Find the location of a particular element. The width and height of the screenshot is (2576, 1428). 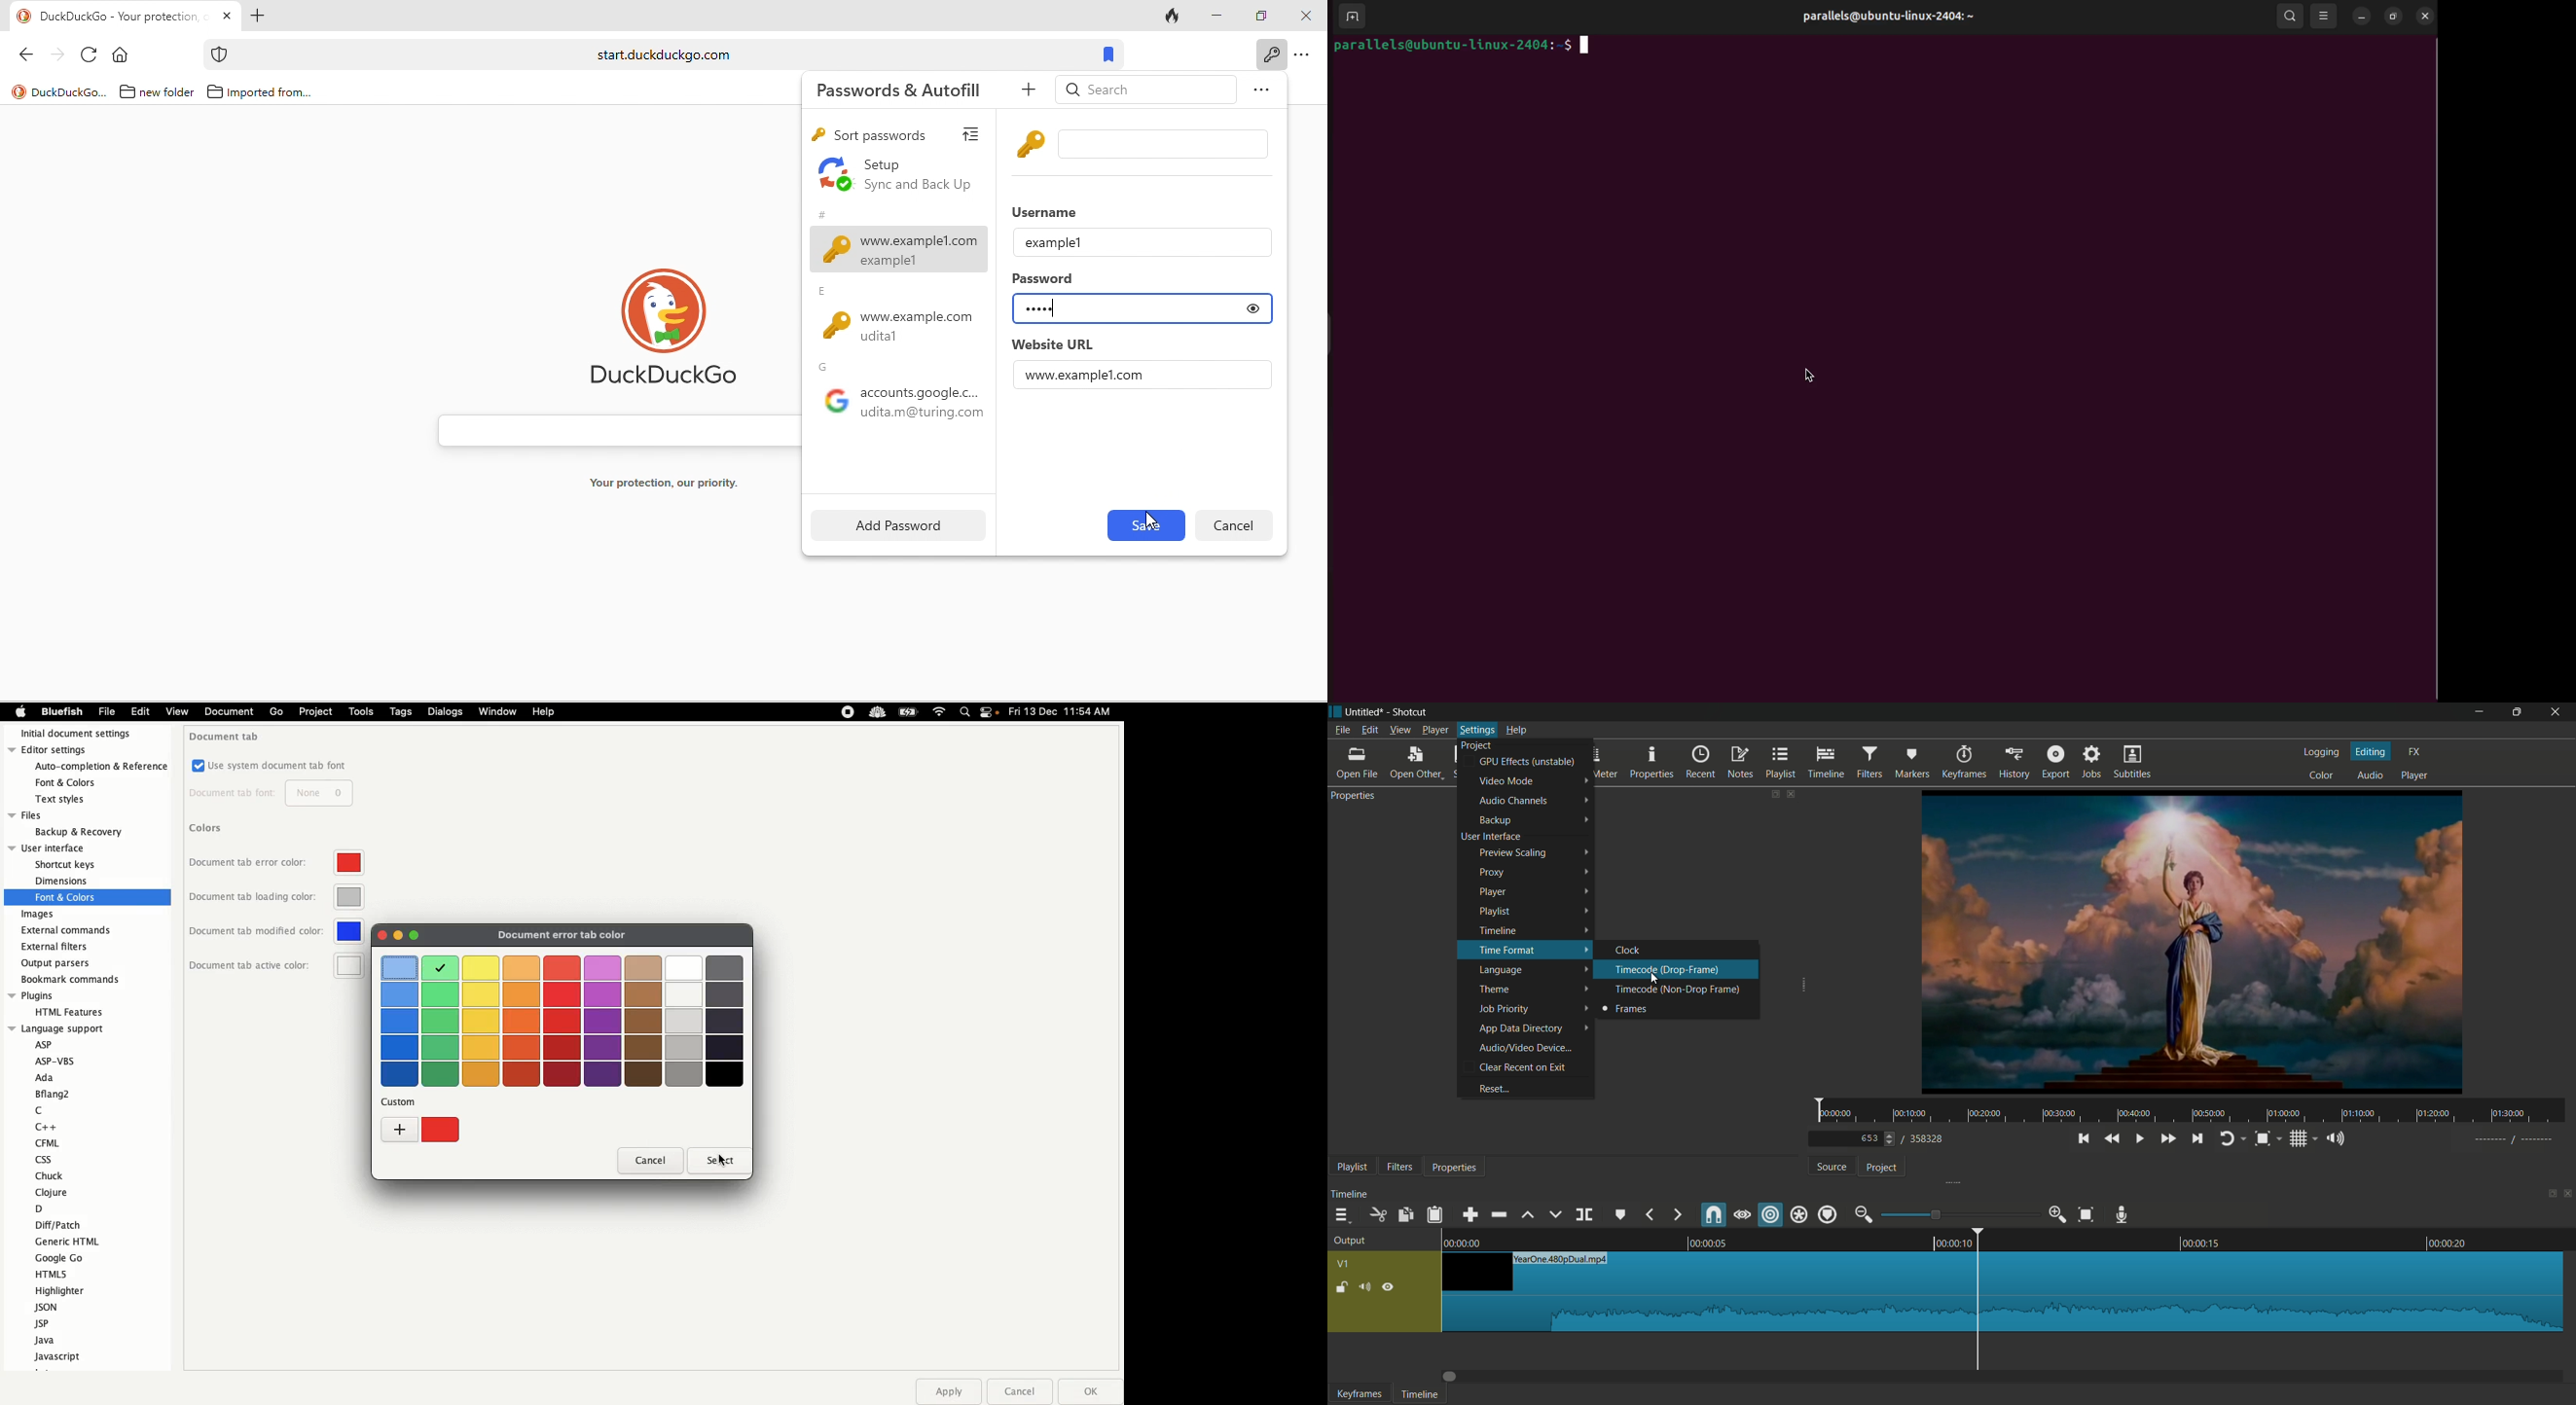

Editor settings is located at coordinates (84, 751).